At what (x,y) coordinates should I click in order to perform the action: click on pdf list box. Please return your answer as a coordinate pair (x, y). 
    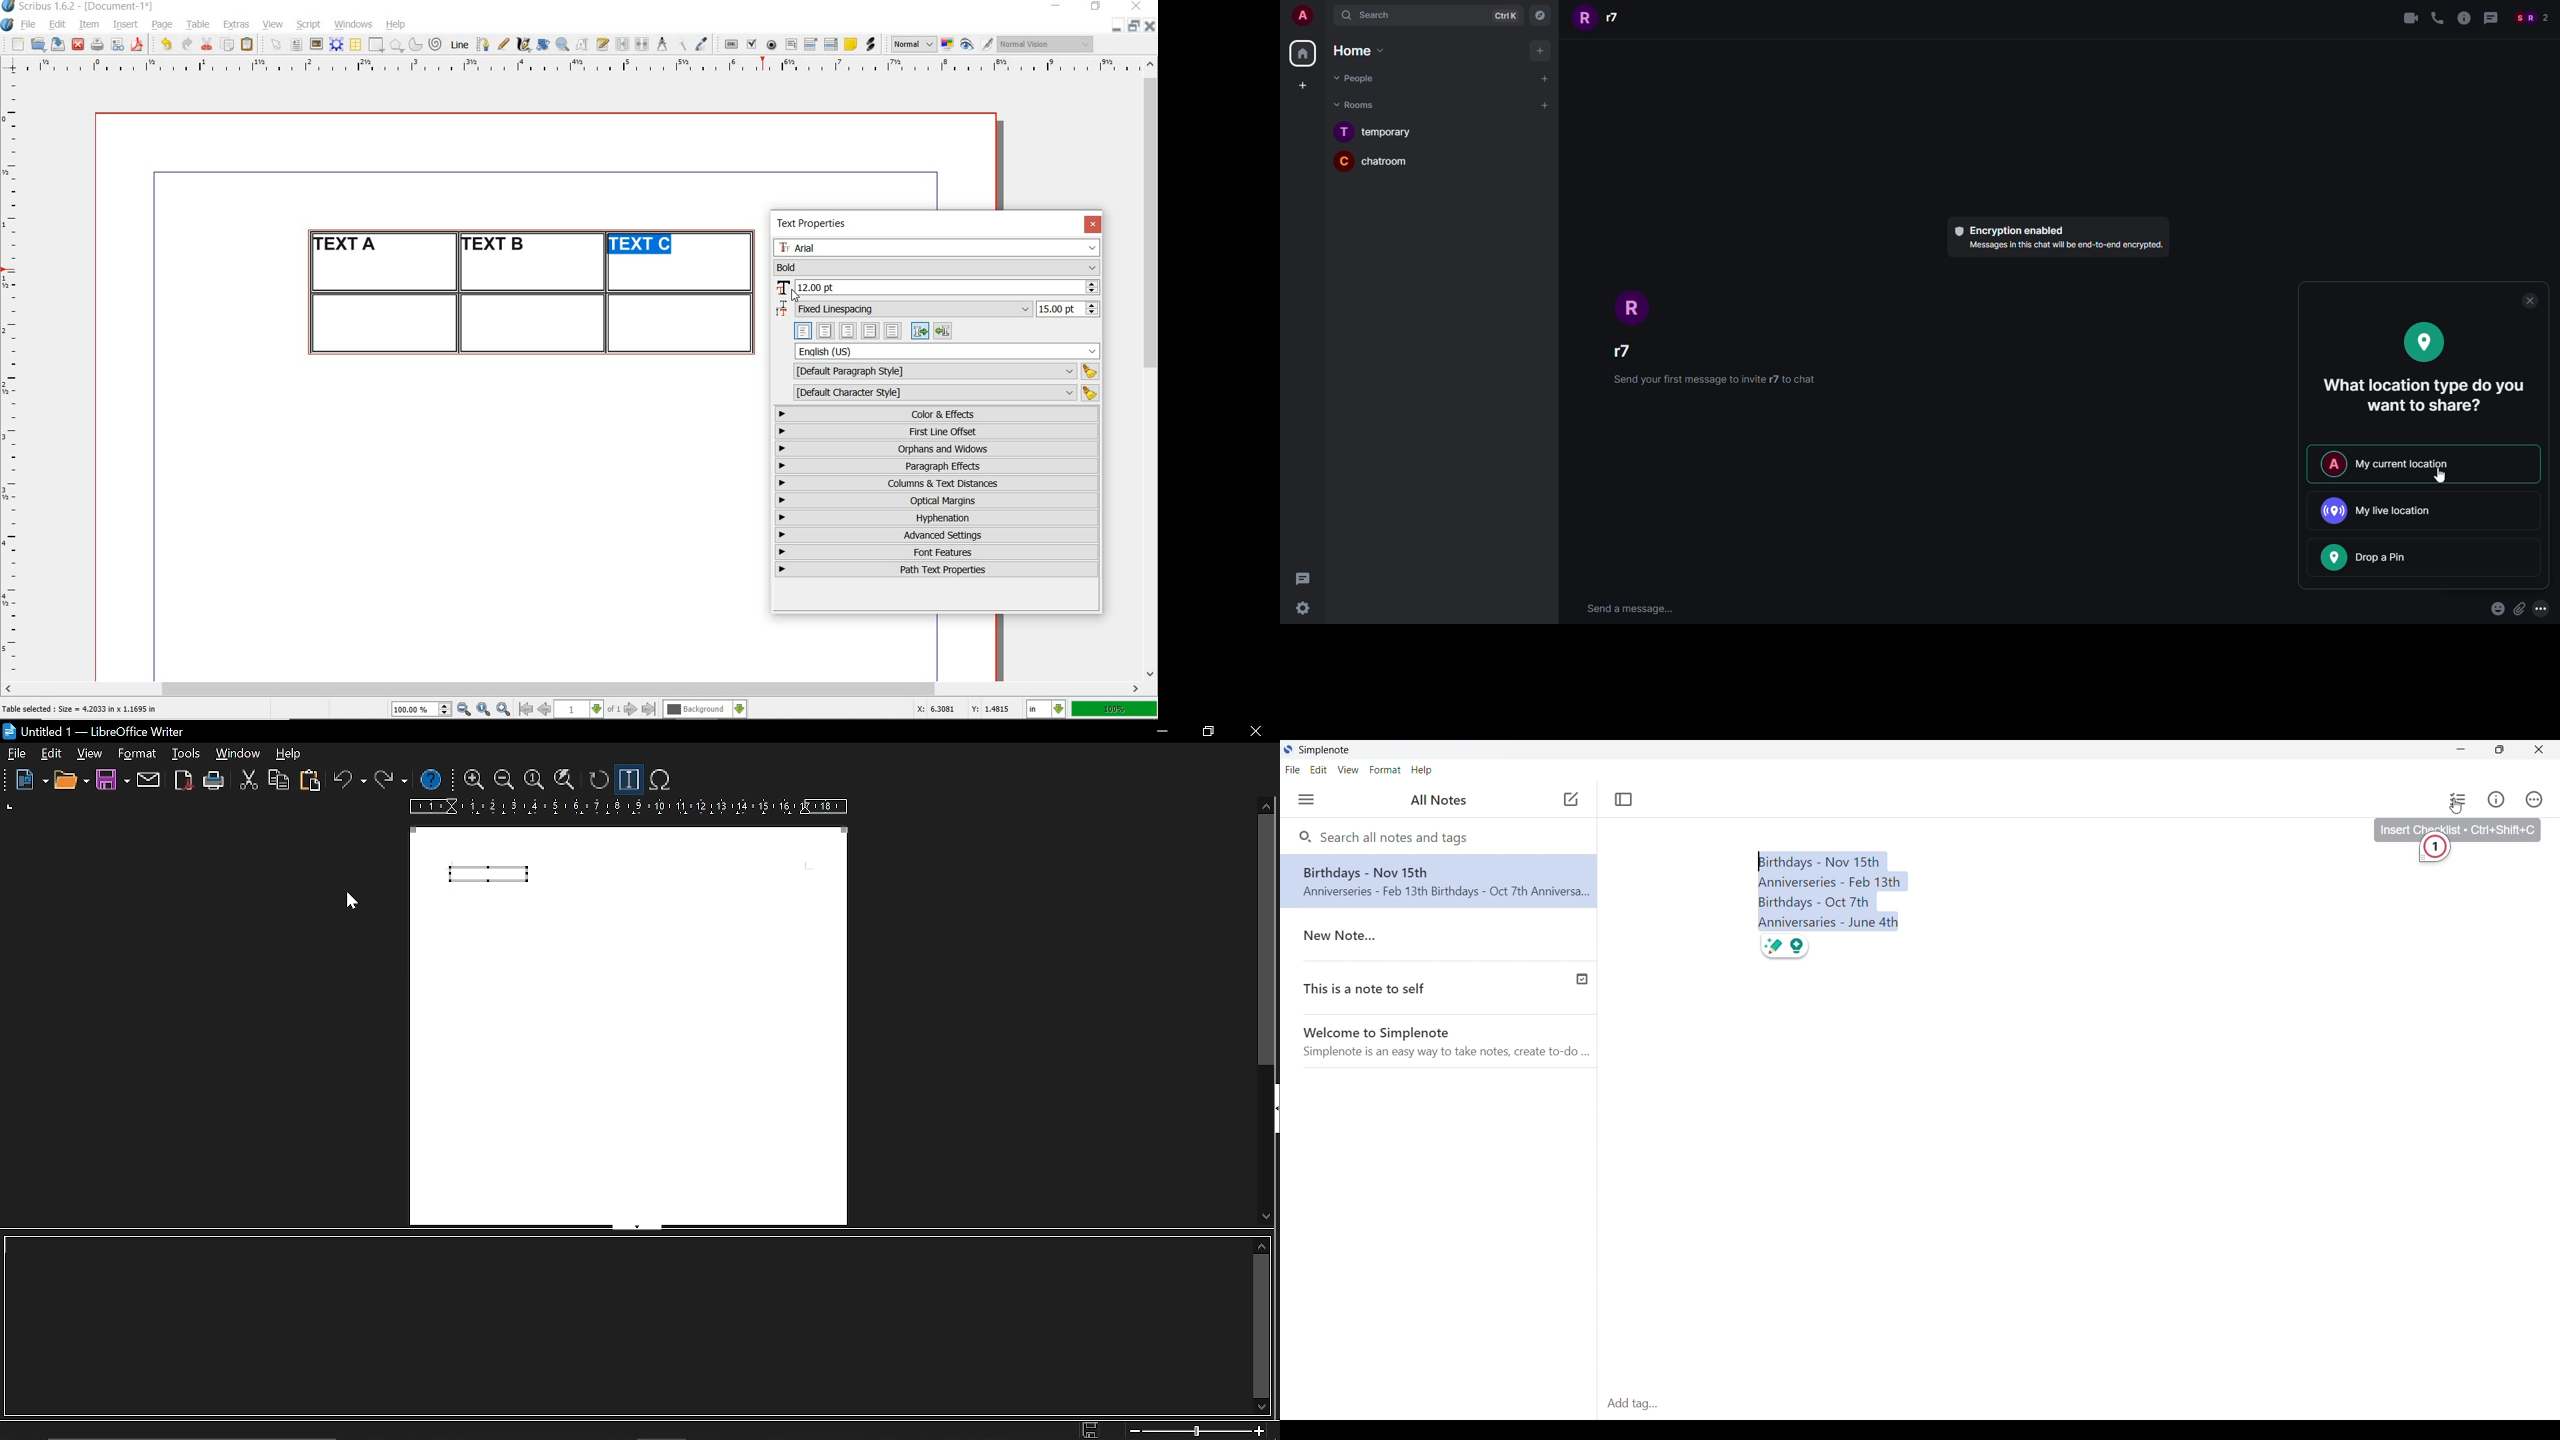
    Looking at the image, I should click on (832, 44).